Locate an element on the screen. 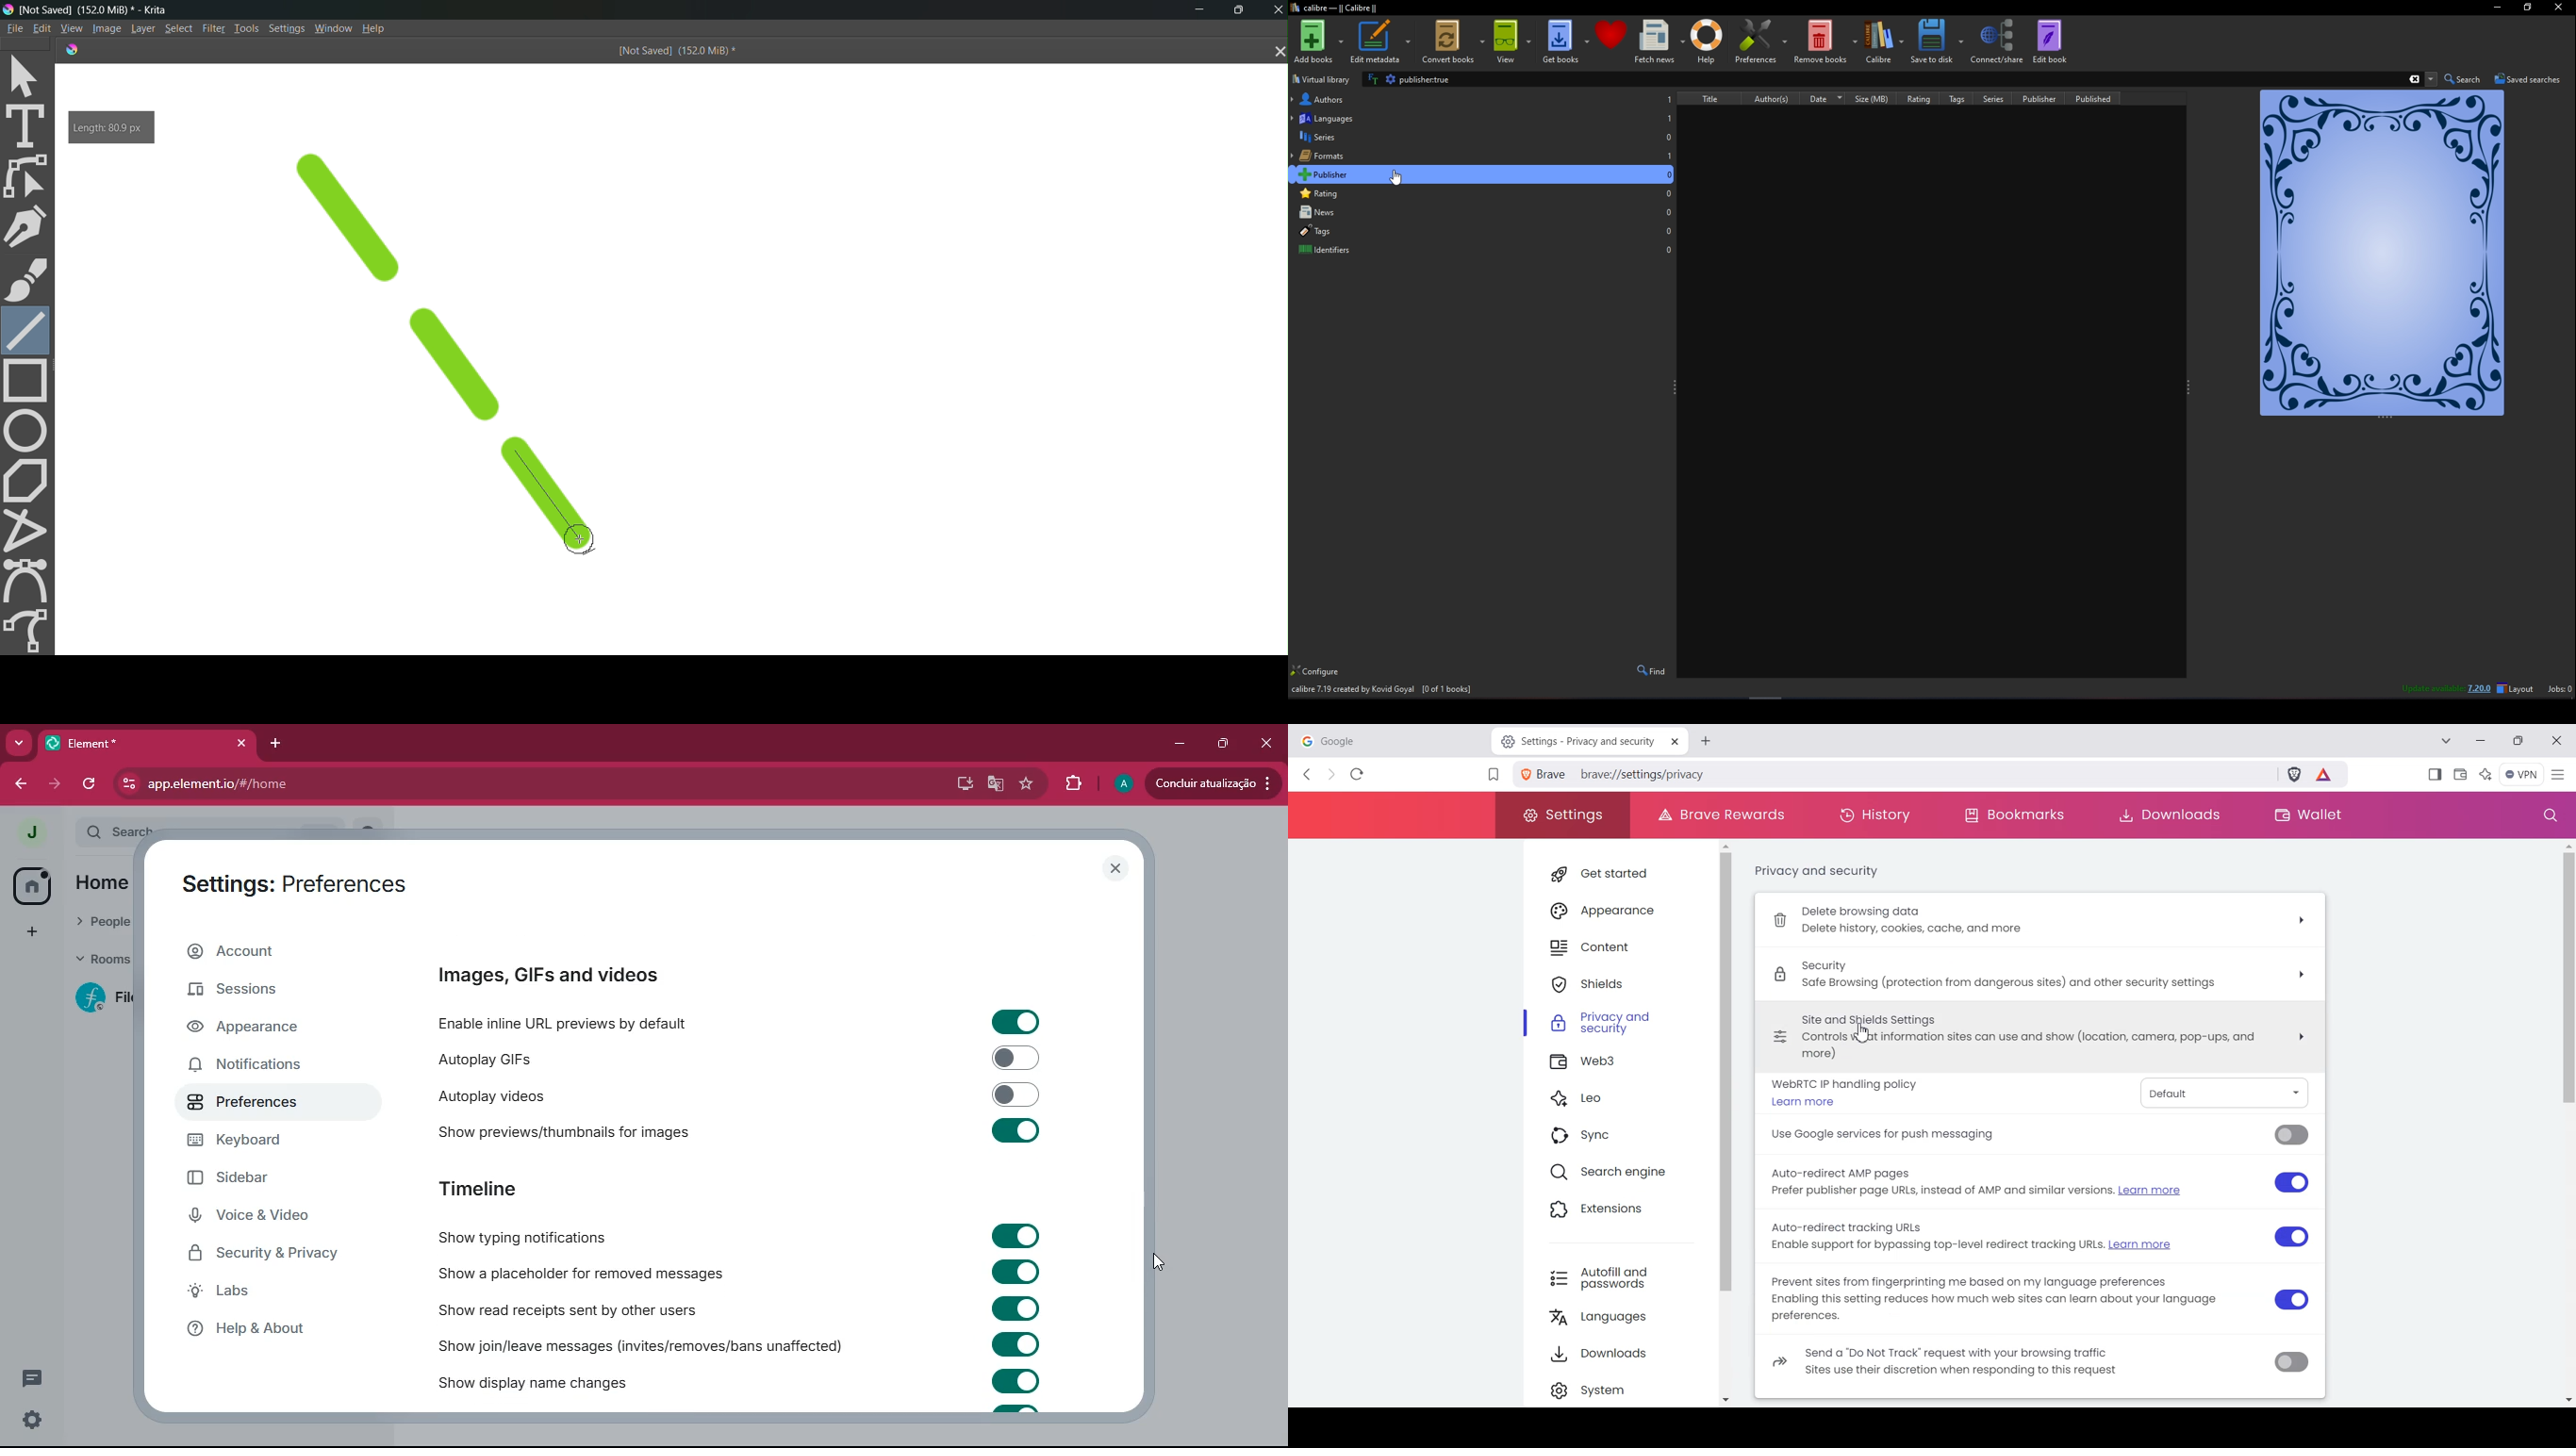 The height and width of the screenshot is (1456, 2576). images, GIFs and videos is located at coordinates (548, 976).